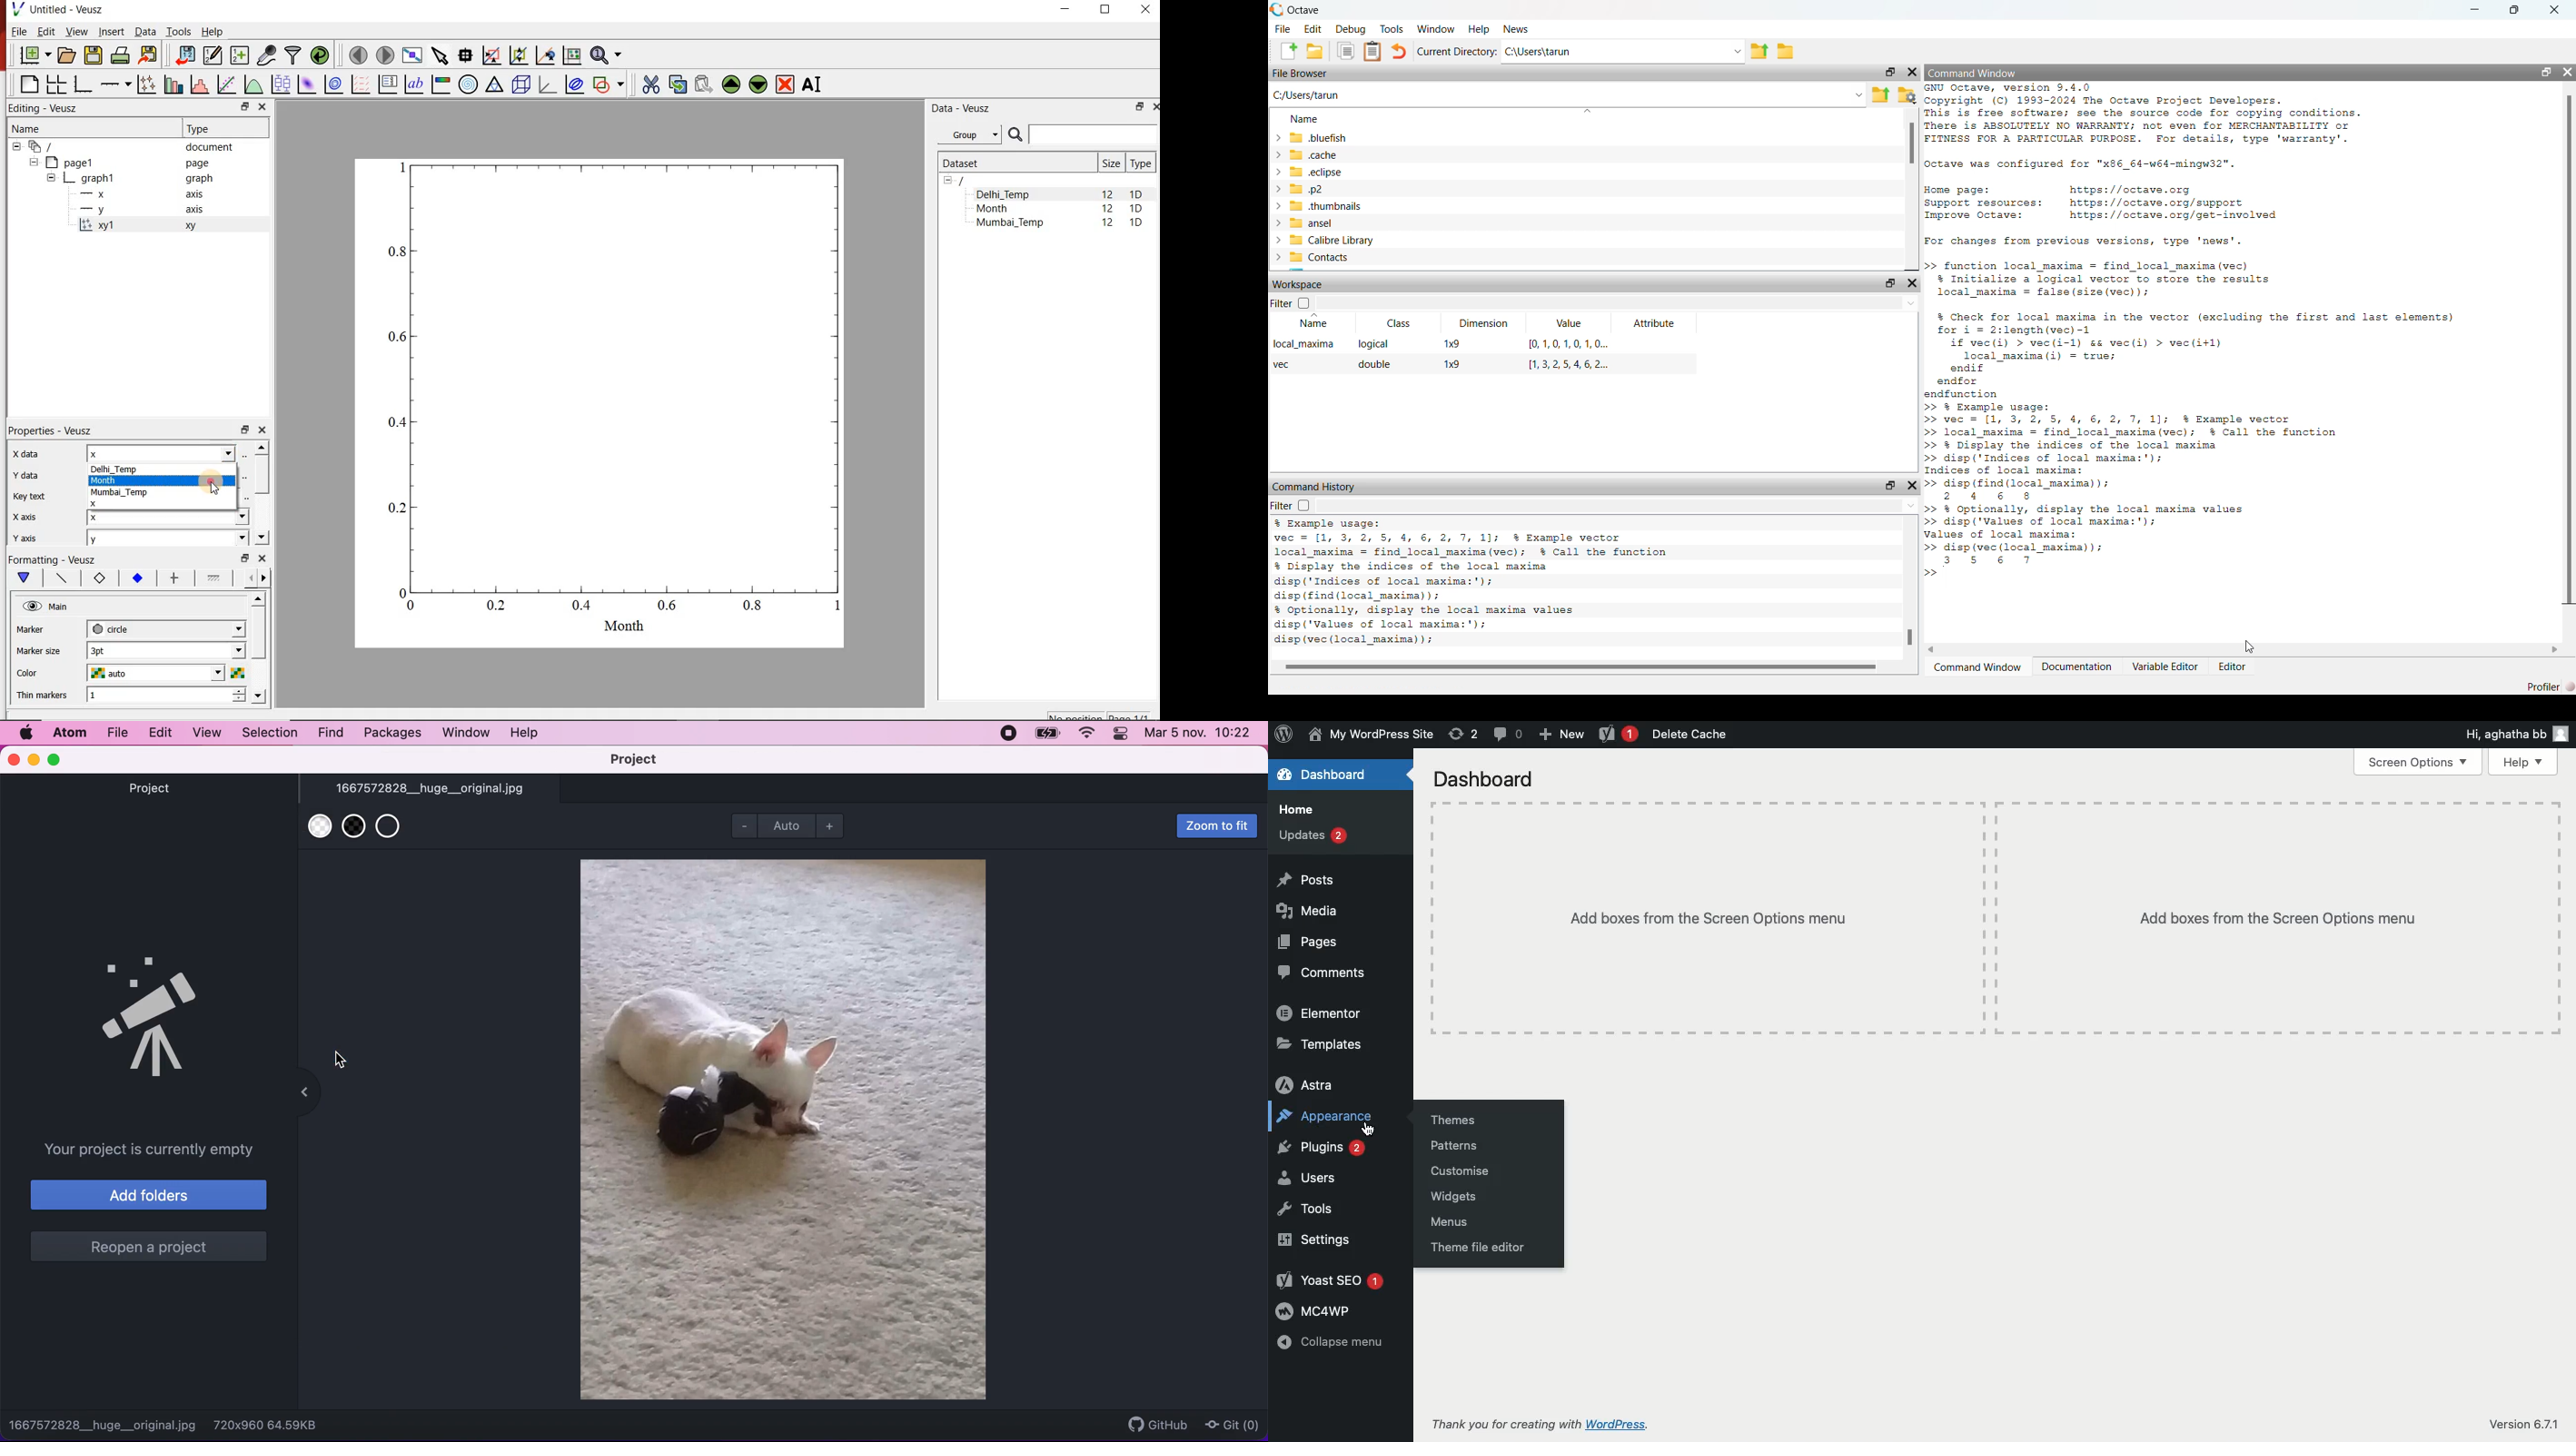  I want to click on Help, so click(2524, 762).